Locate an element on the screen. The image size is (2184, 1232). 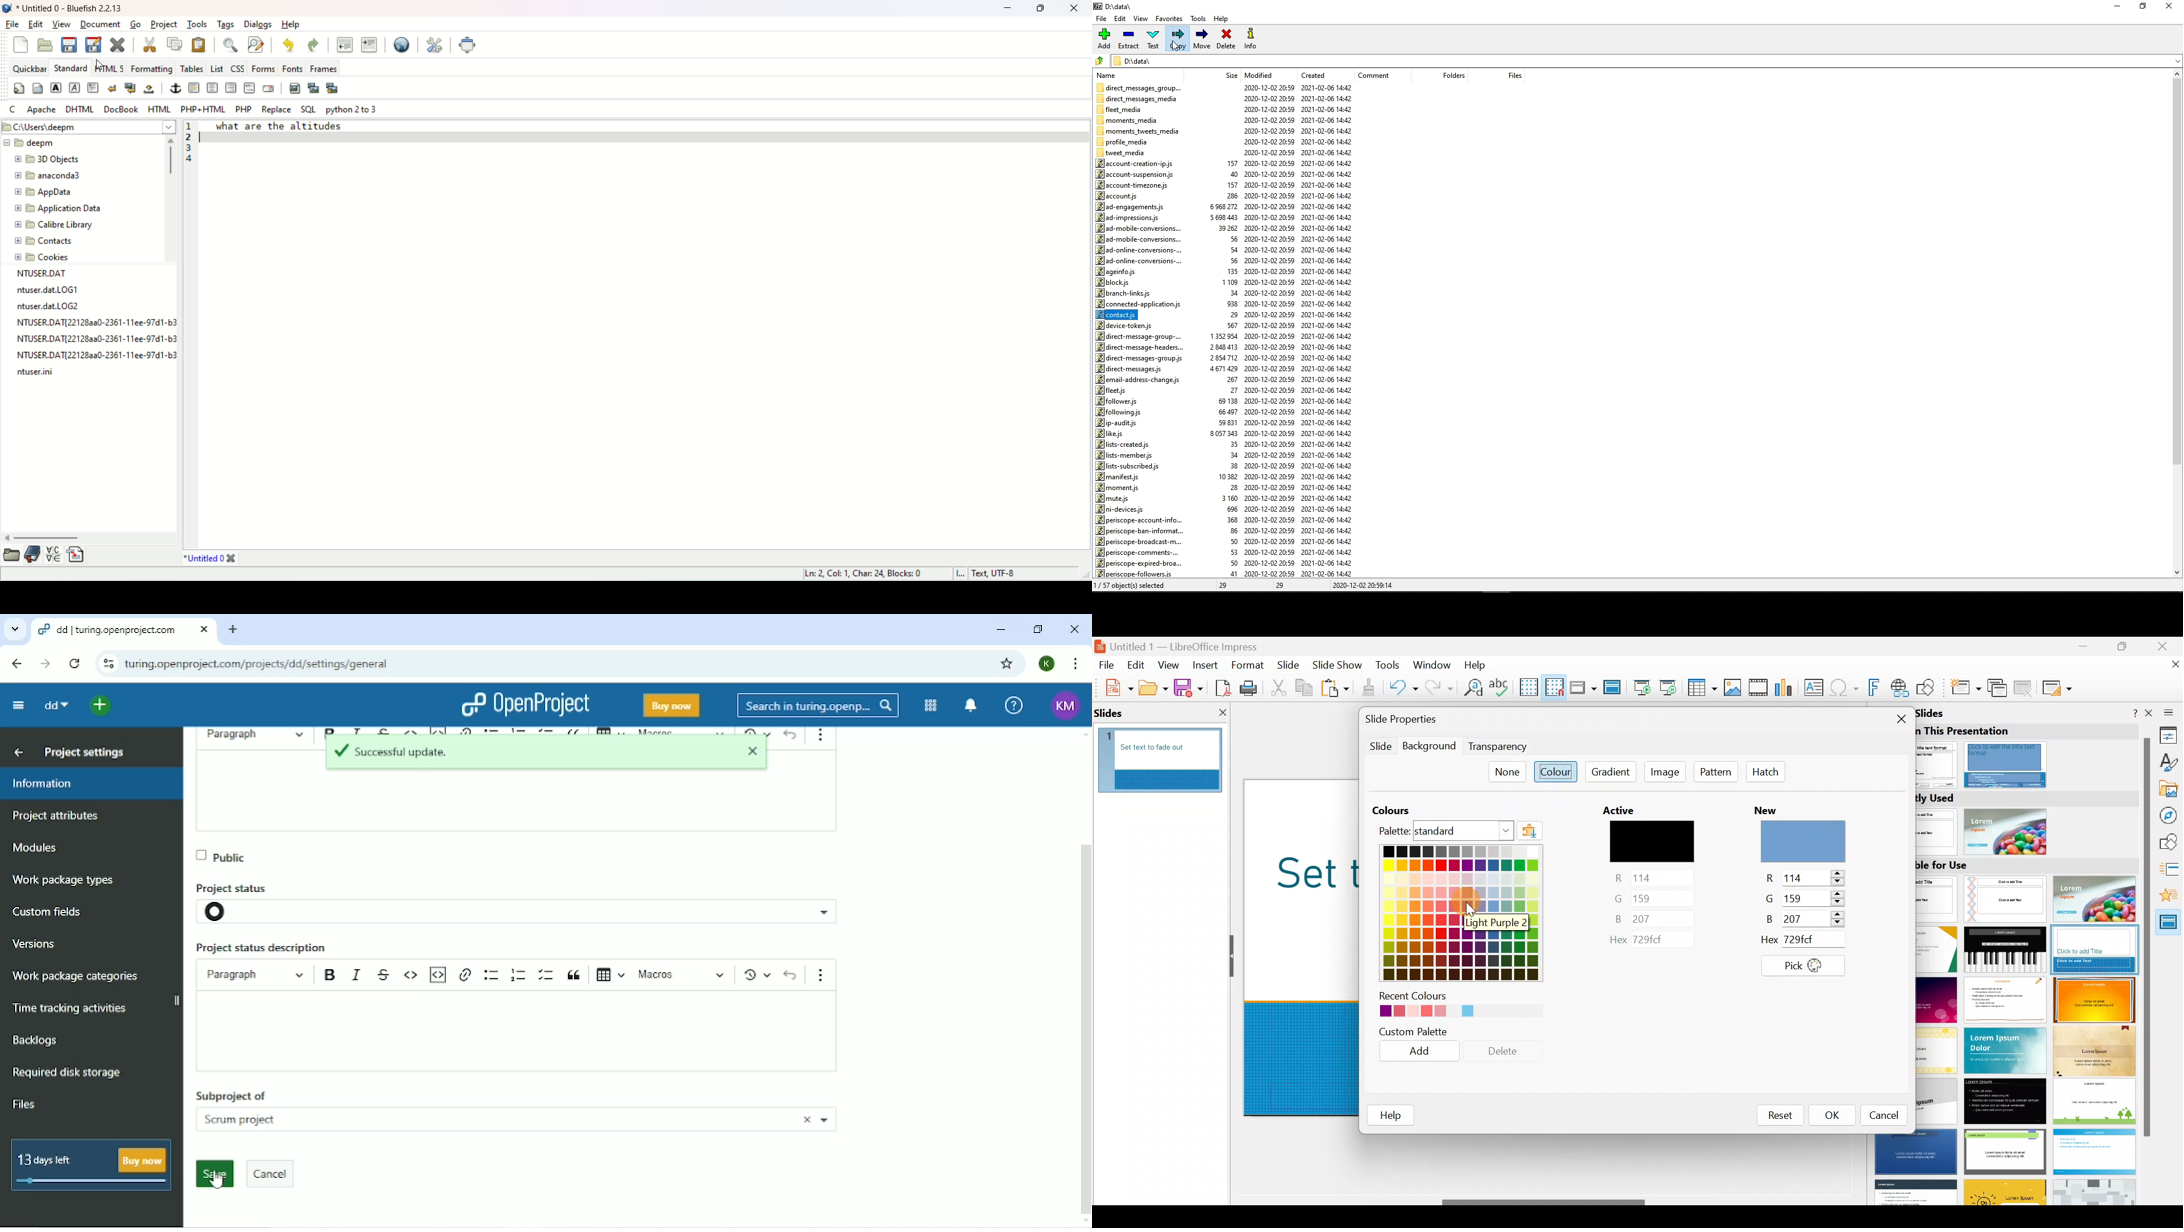
Properties is located at coordinates (2169, 735).